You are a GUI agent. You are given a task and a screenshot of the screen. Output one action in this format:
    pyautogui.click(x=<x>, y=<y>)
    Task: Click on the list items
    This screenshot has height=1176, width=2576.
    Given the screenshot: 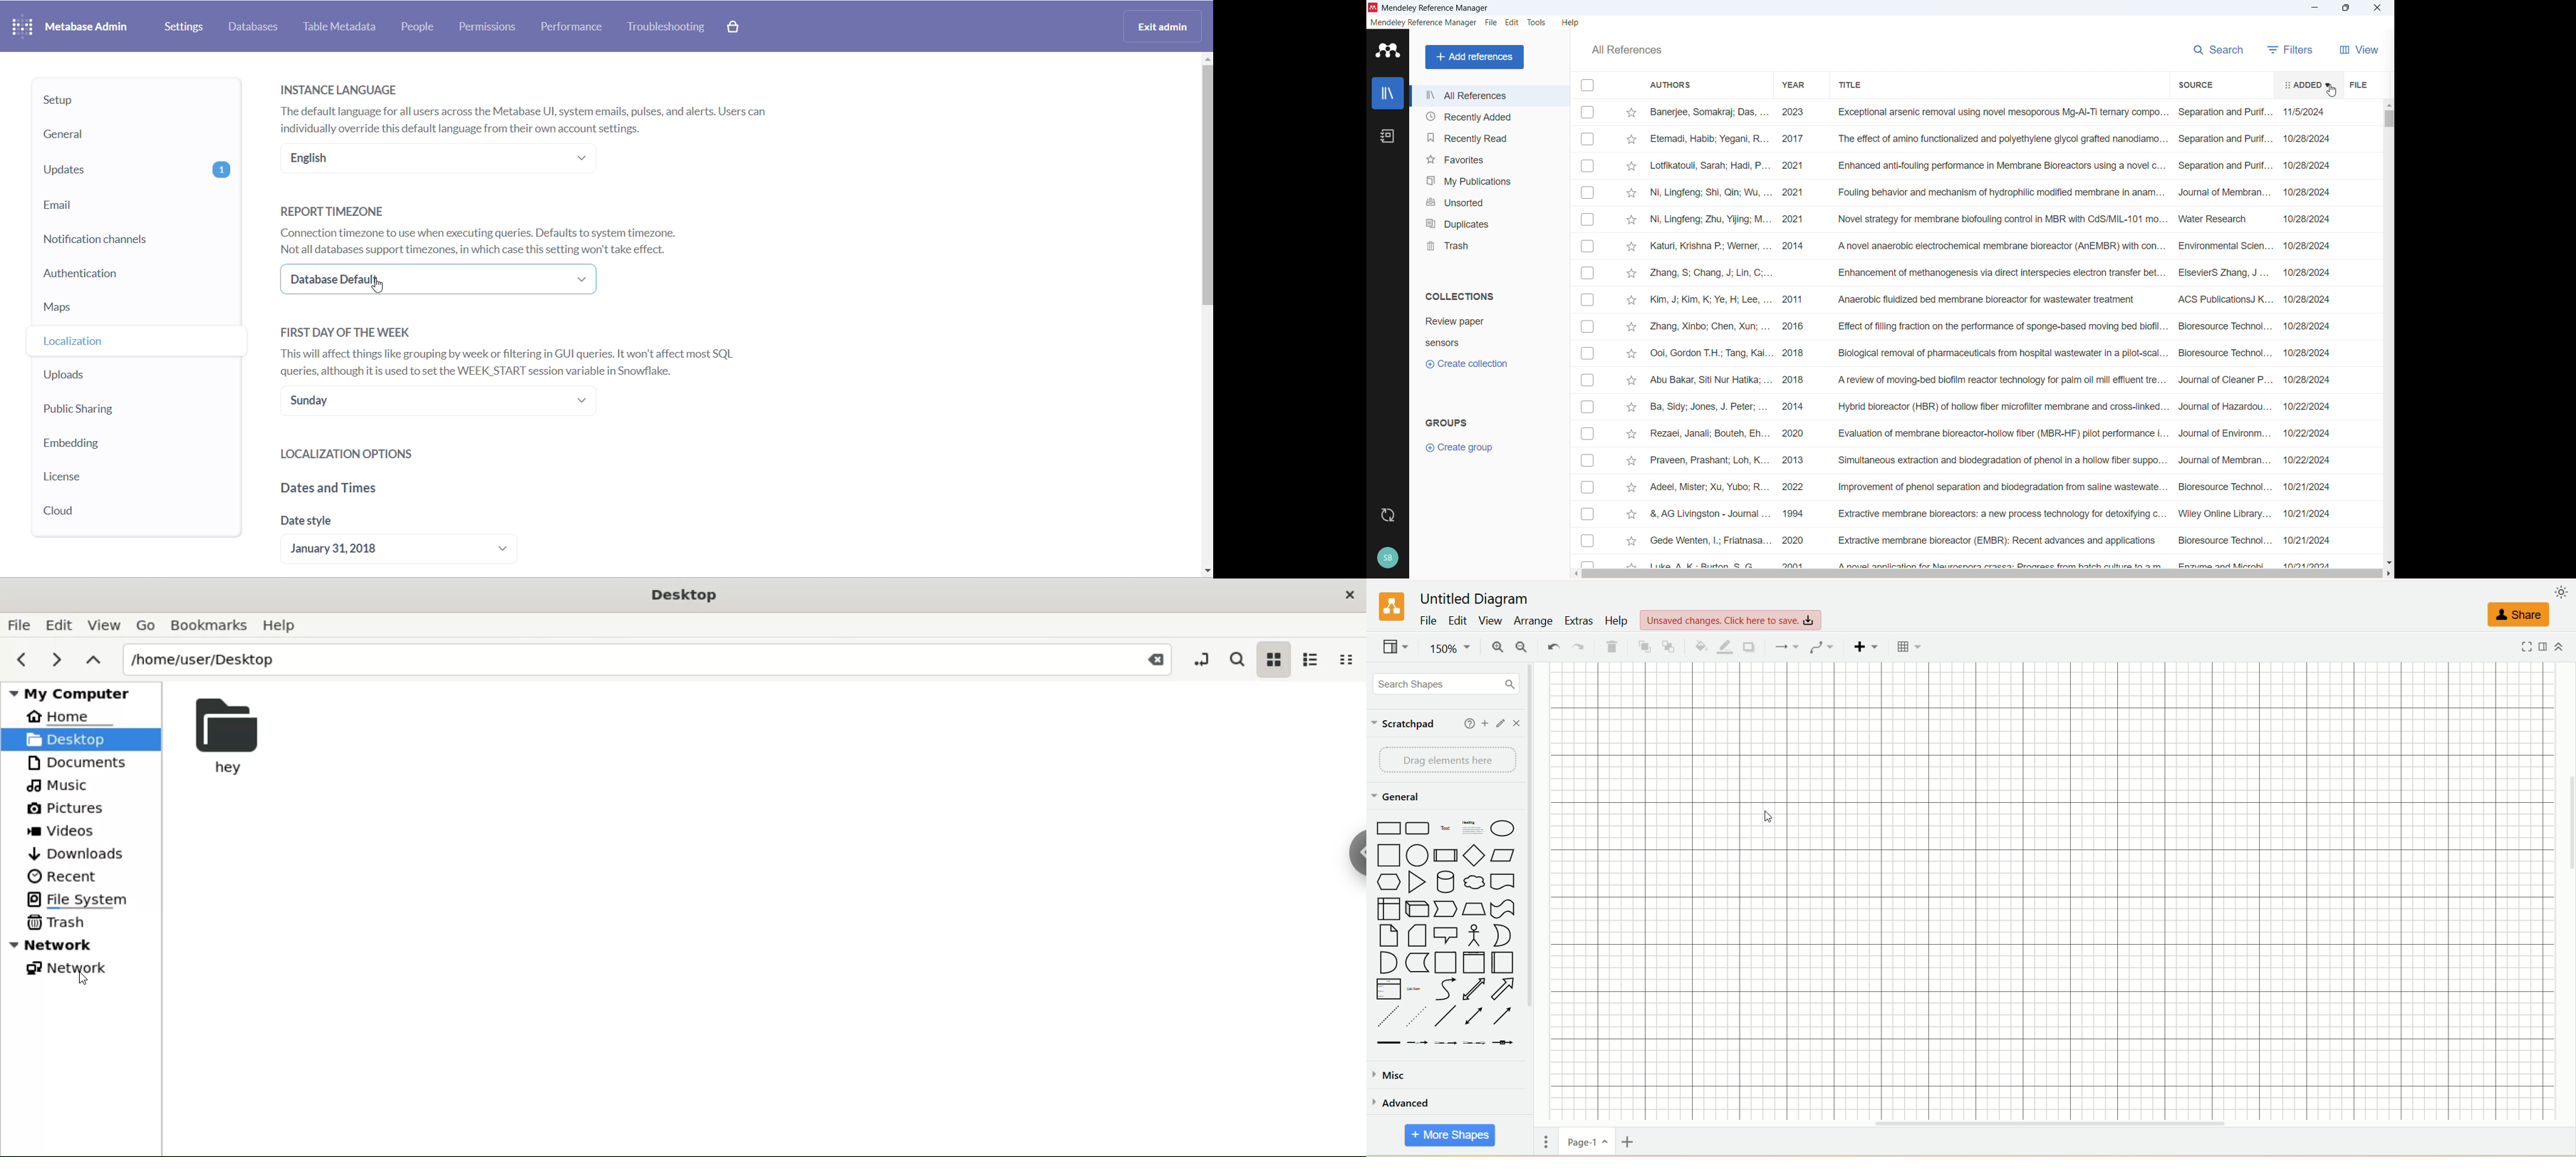 What is the action you would take?
    pyautogui.click(x=1416, y=989)
    